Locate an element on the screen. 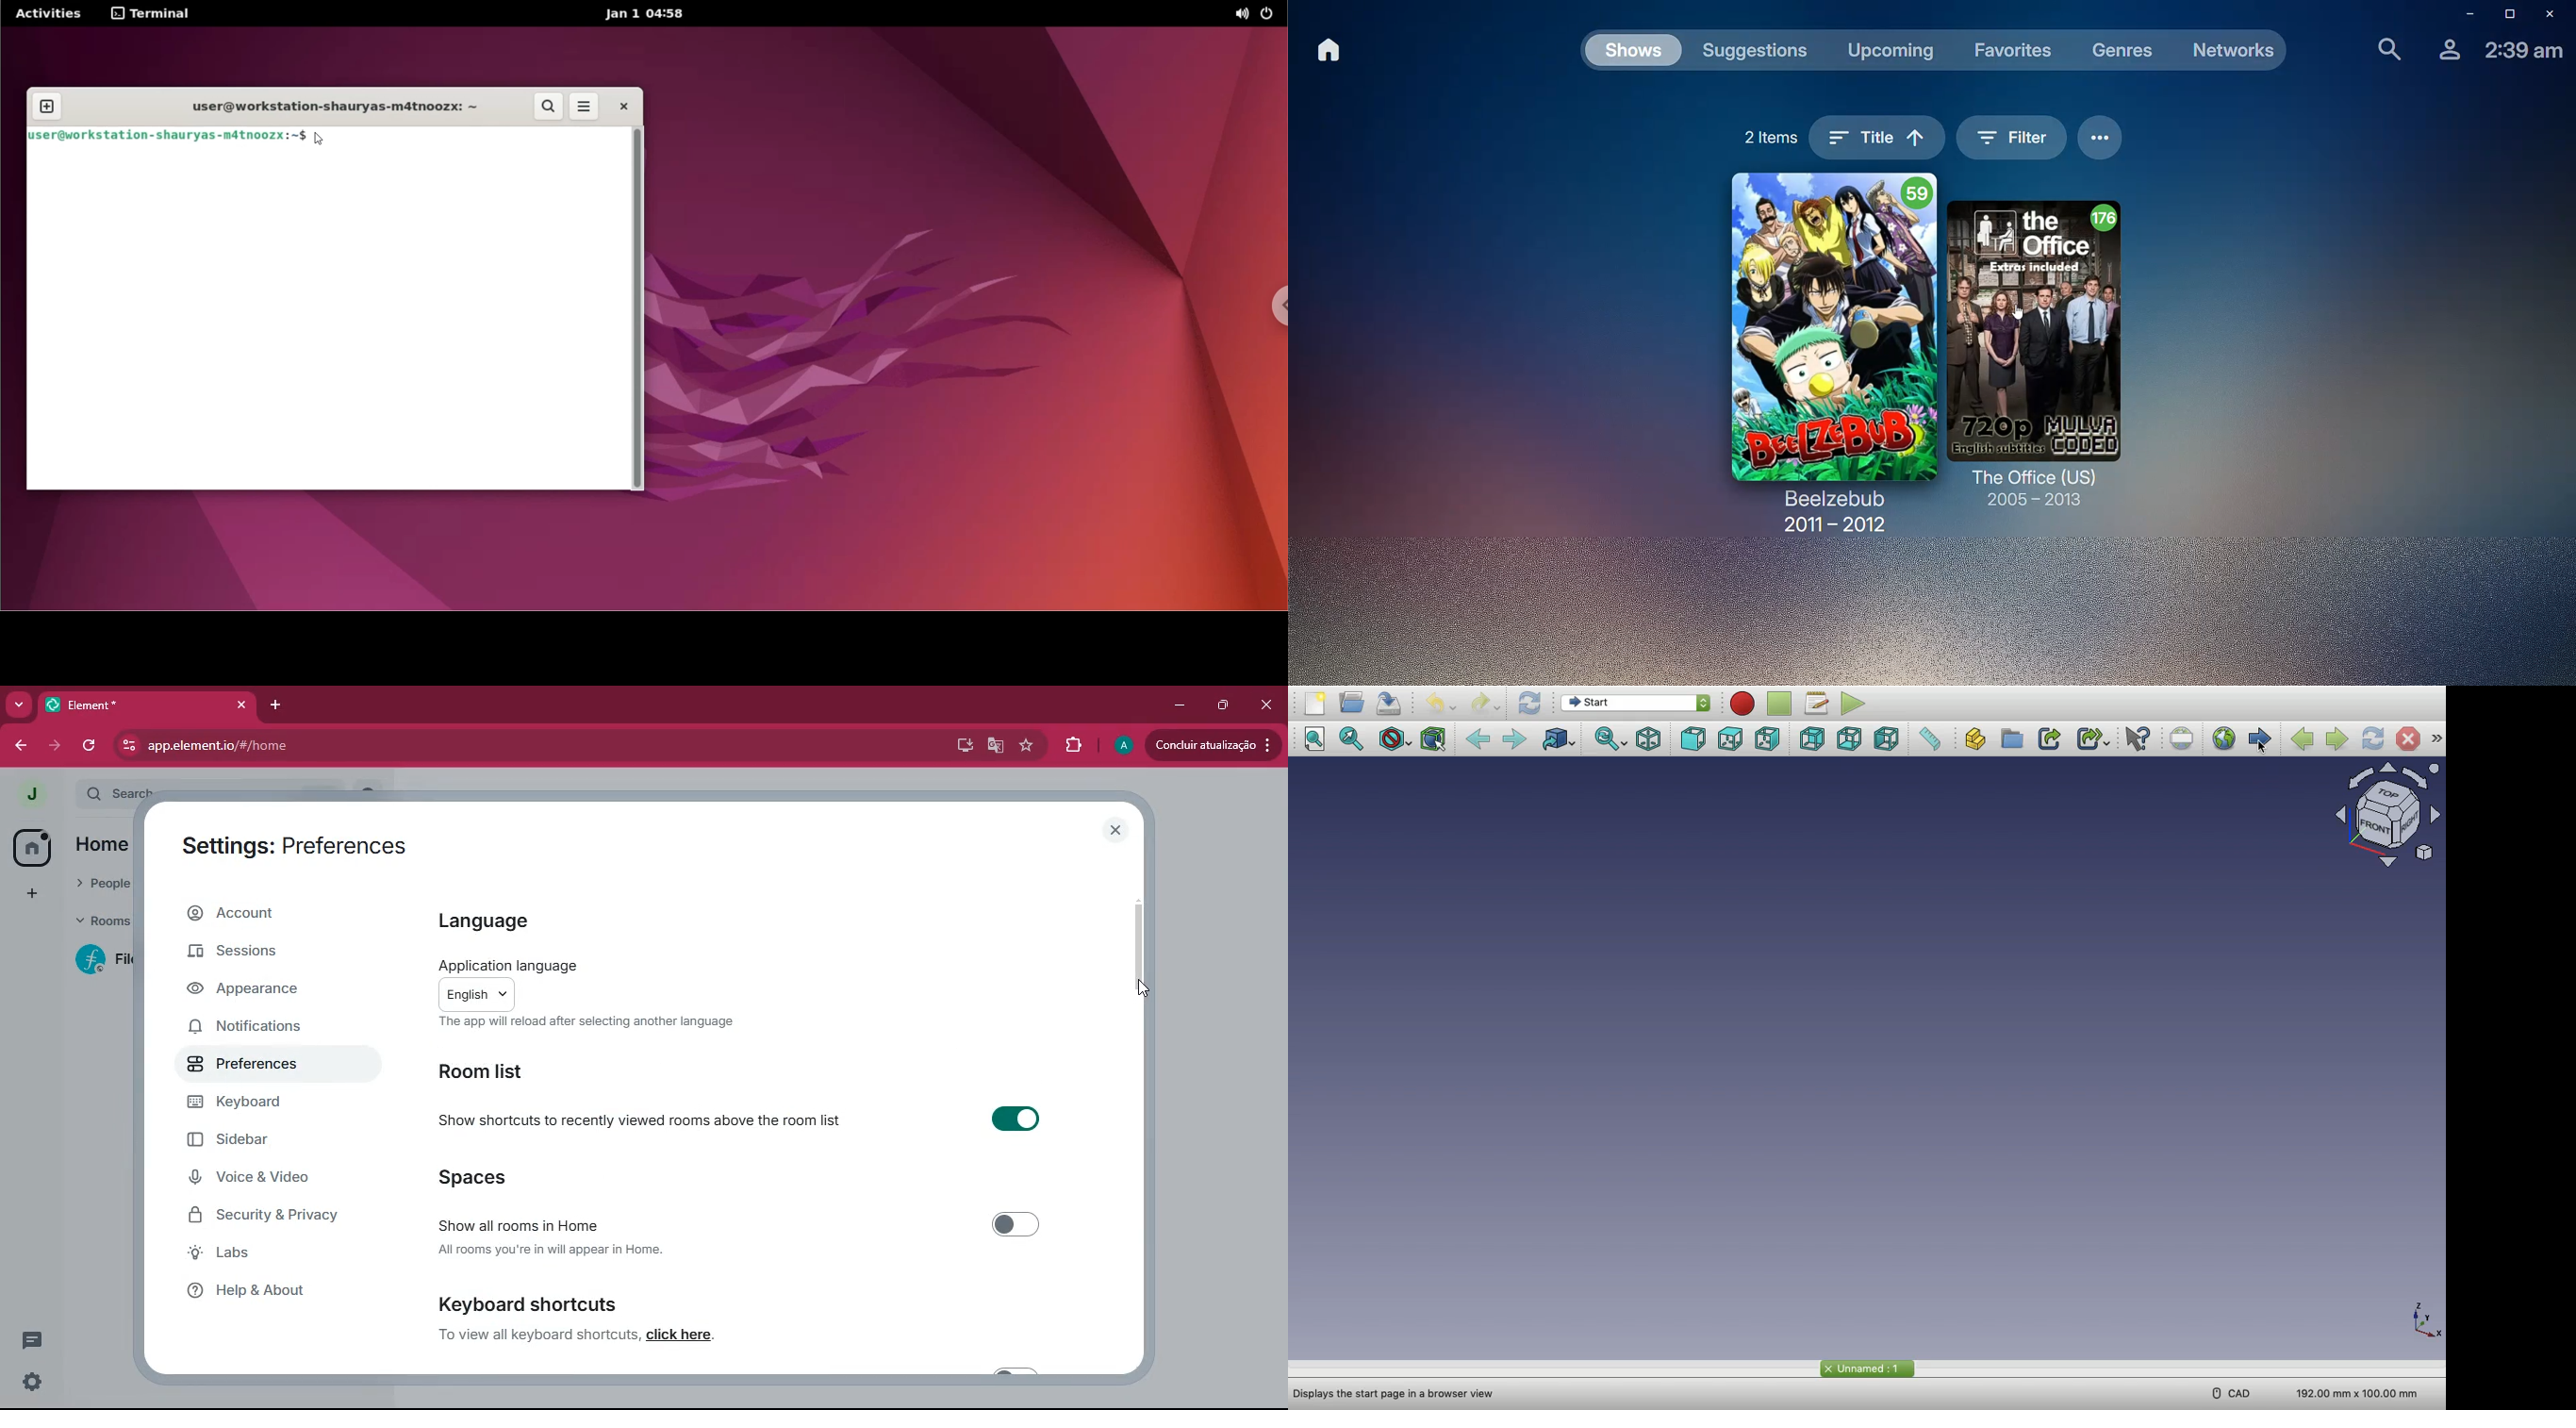  conversation is located at coordinates (36, 1339).